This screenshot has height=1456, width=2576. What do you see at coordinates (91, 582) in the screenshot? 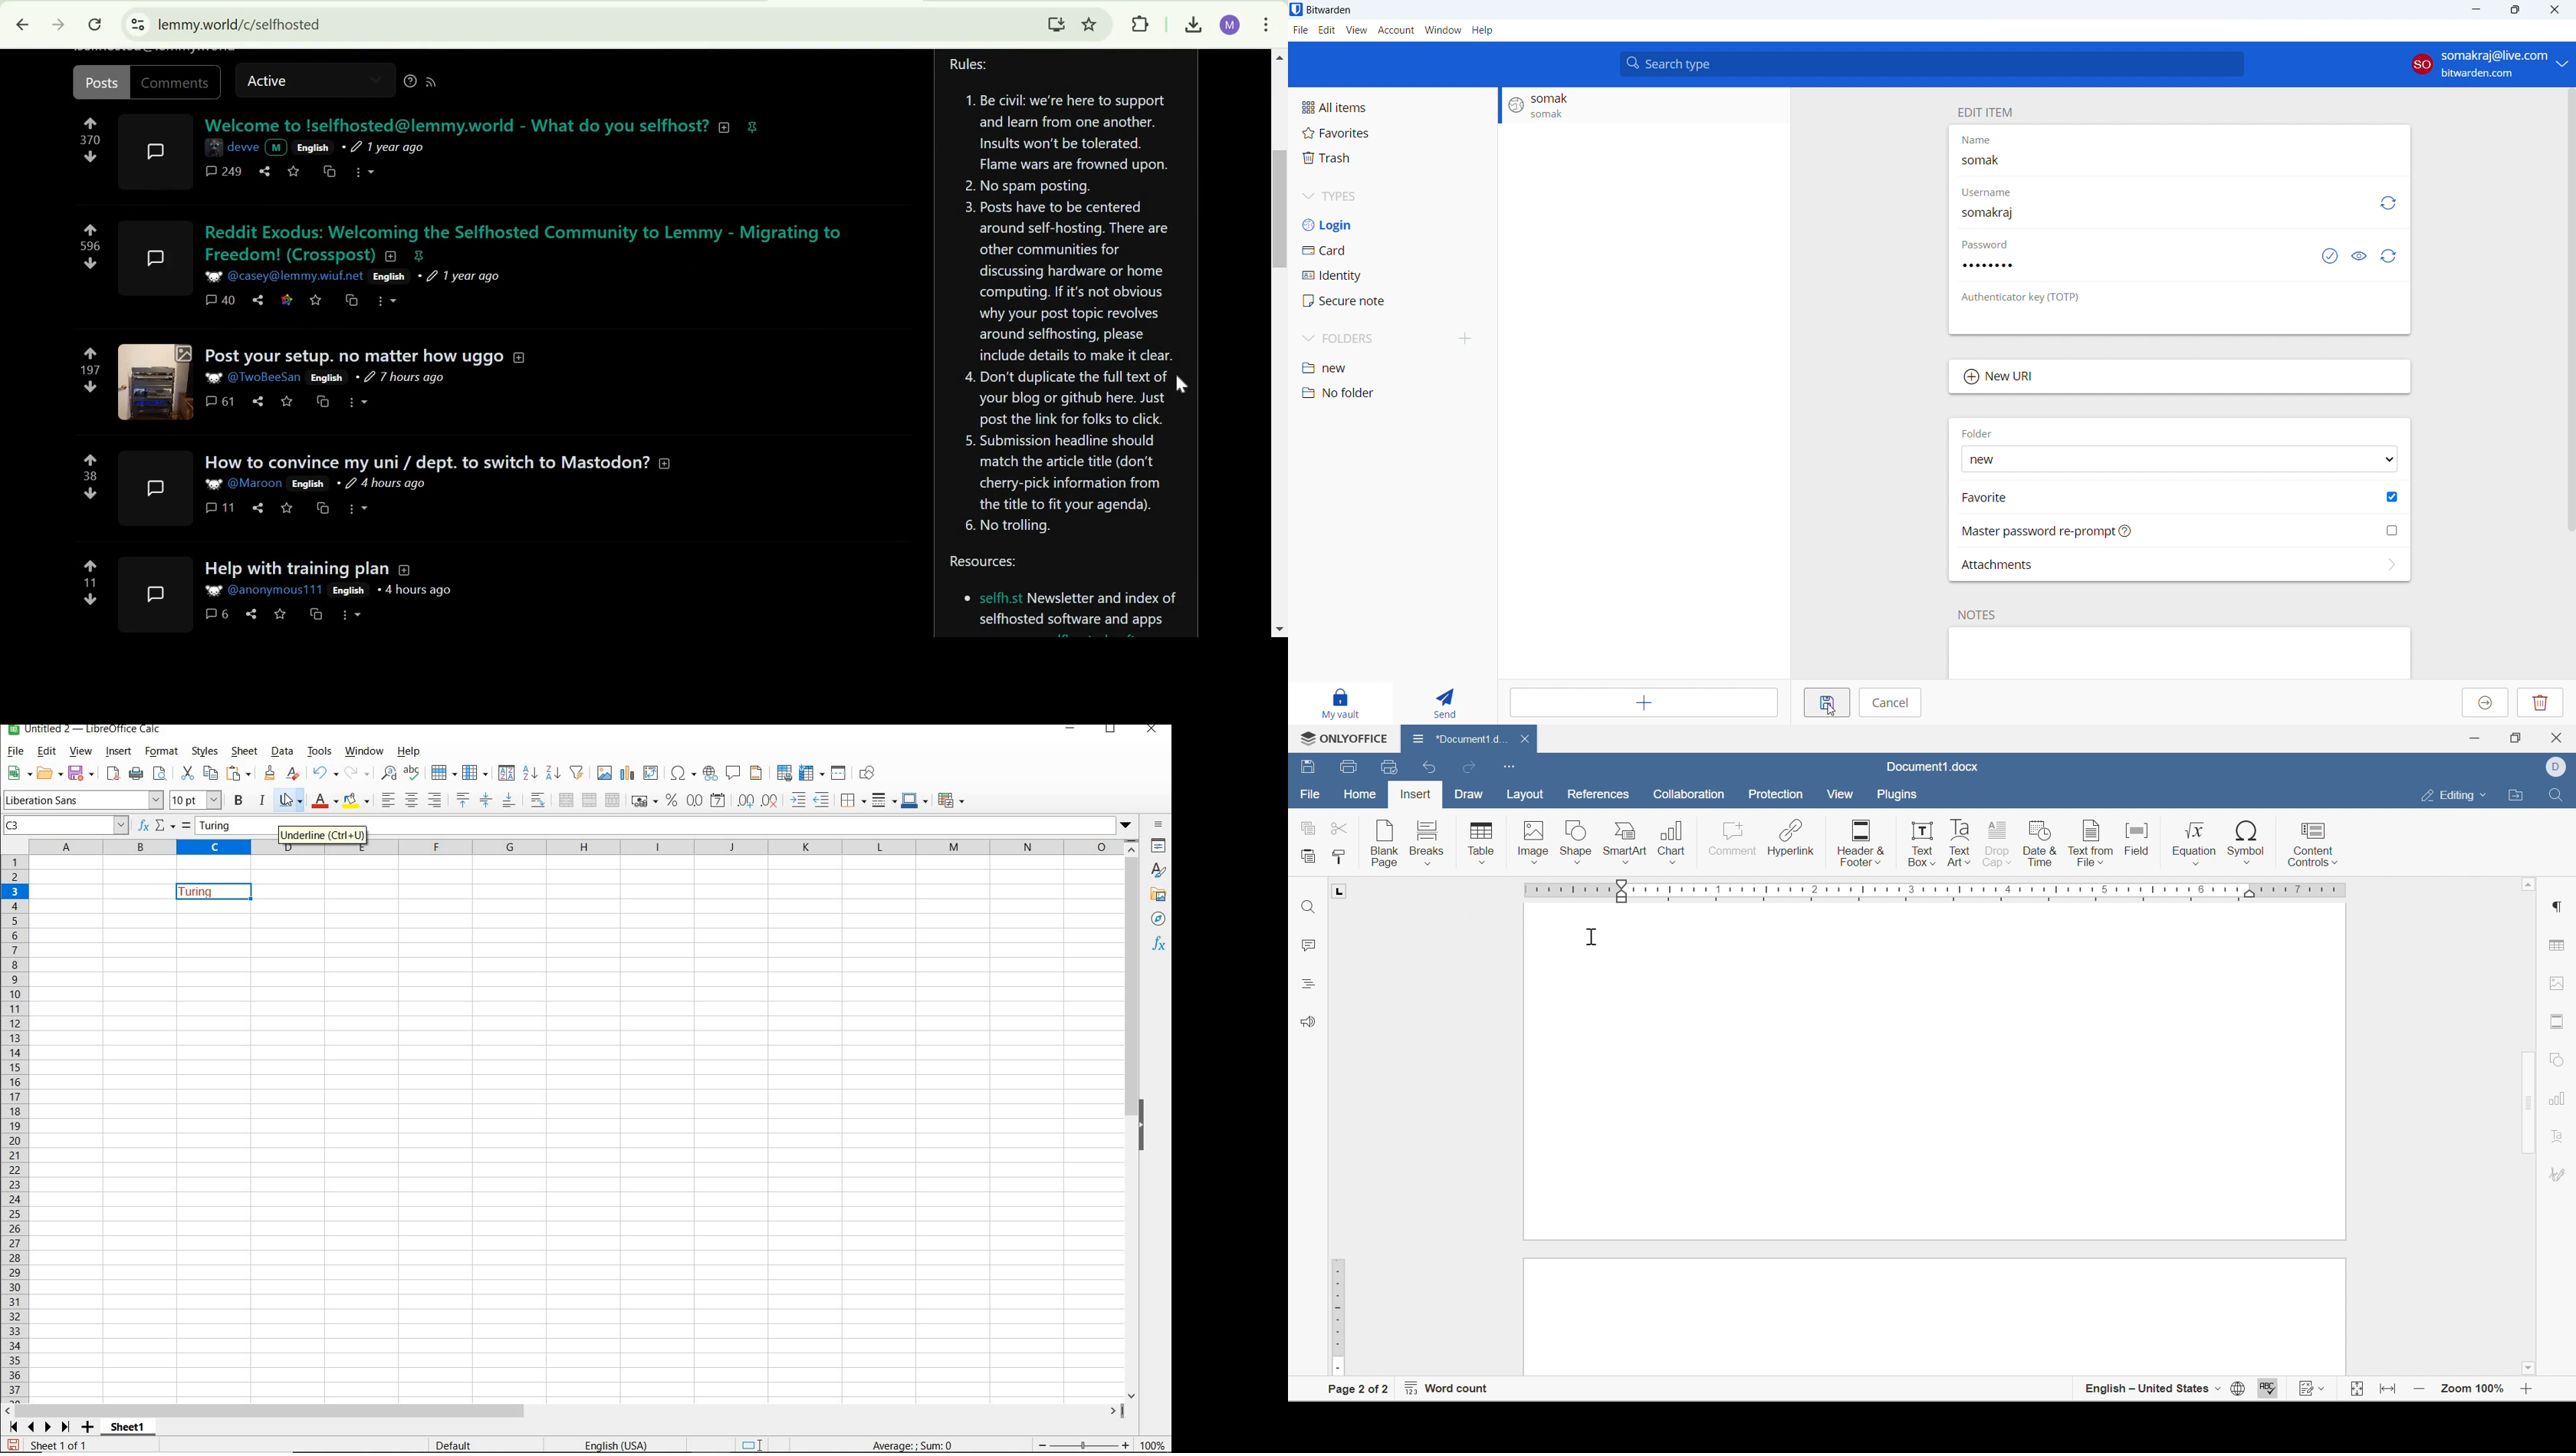
I see `11 points` at bounding box center [91, 582].